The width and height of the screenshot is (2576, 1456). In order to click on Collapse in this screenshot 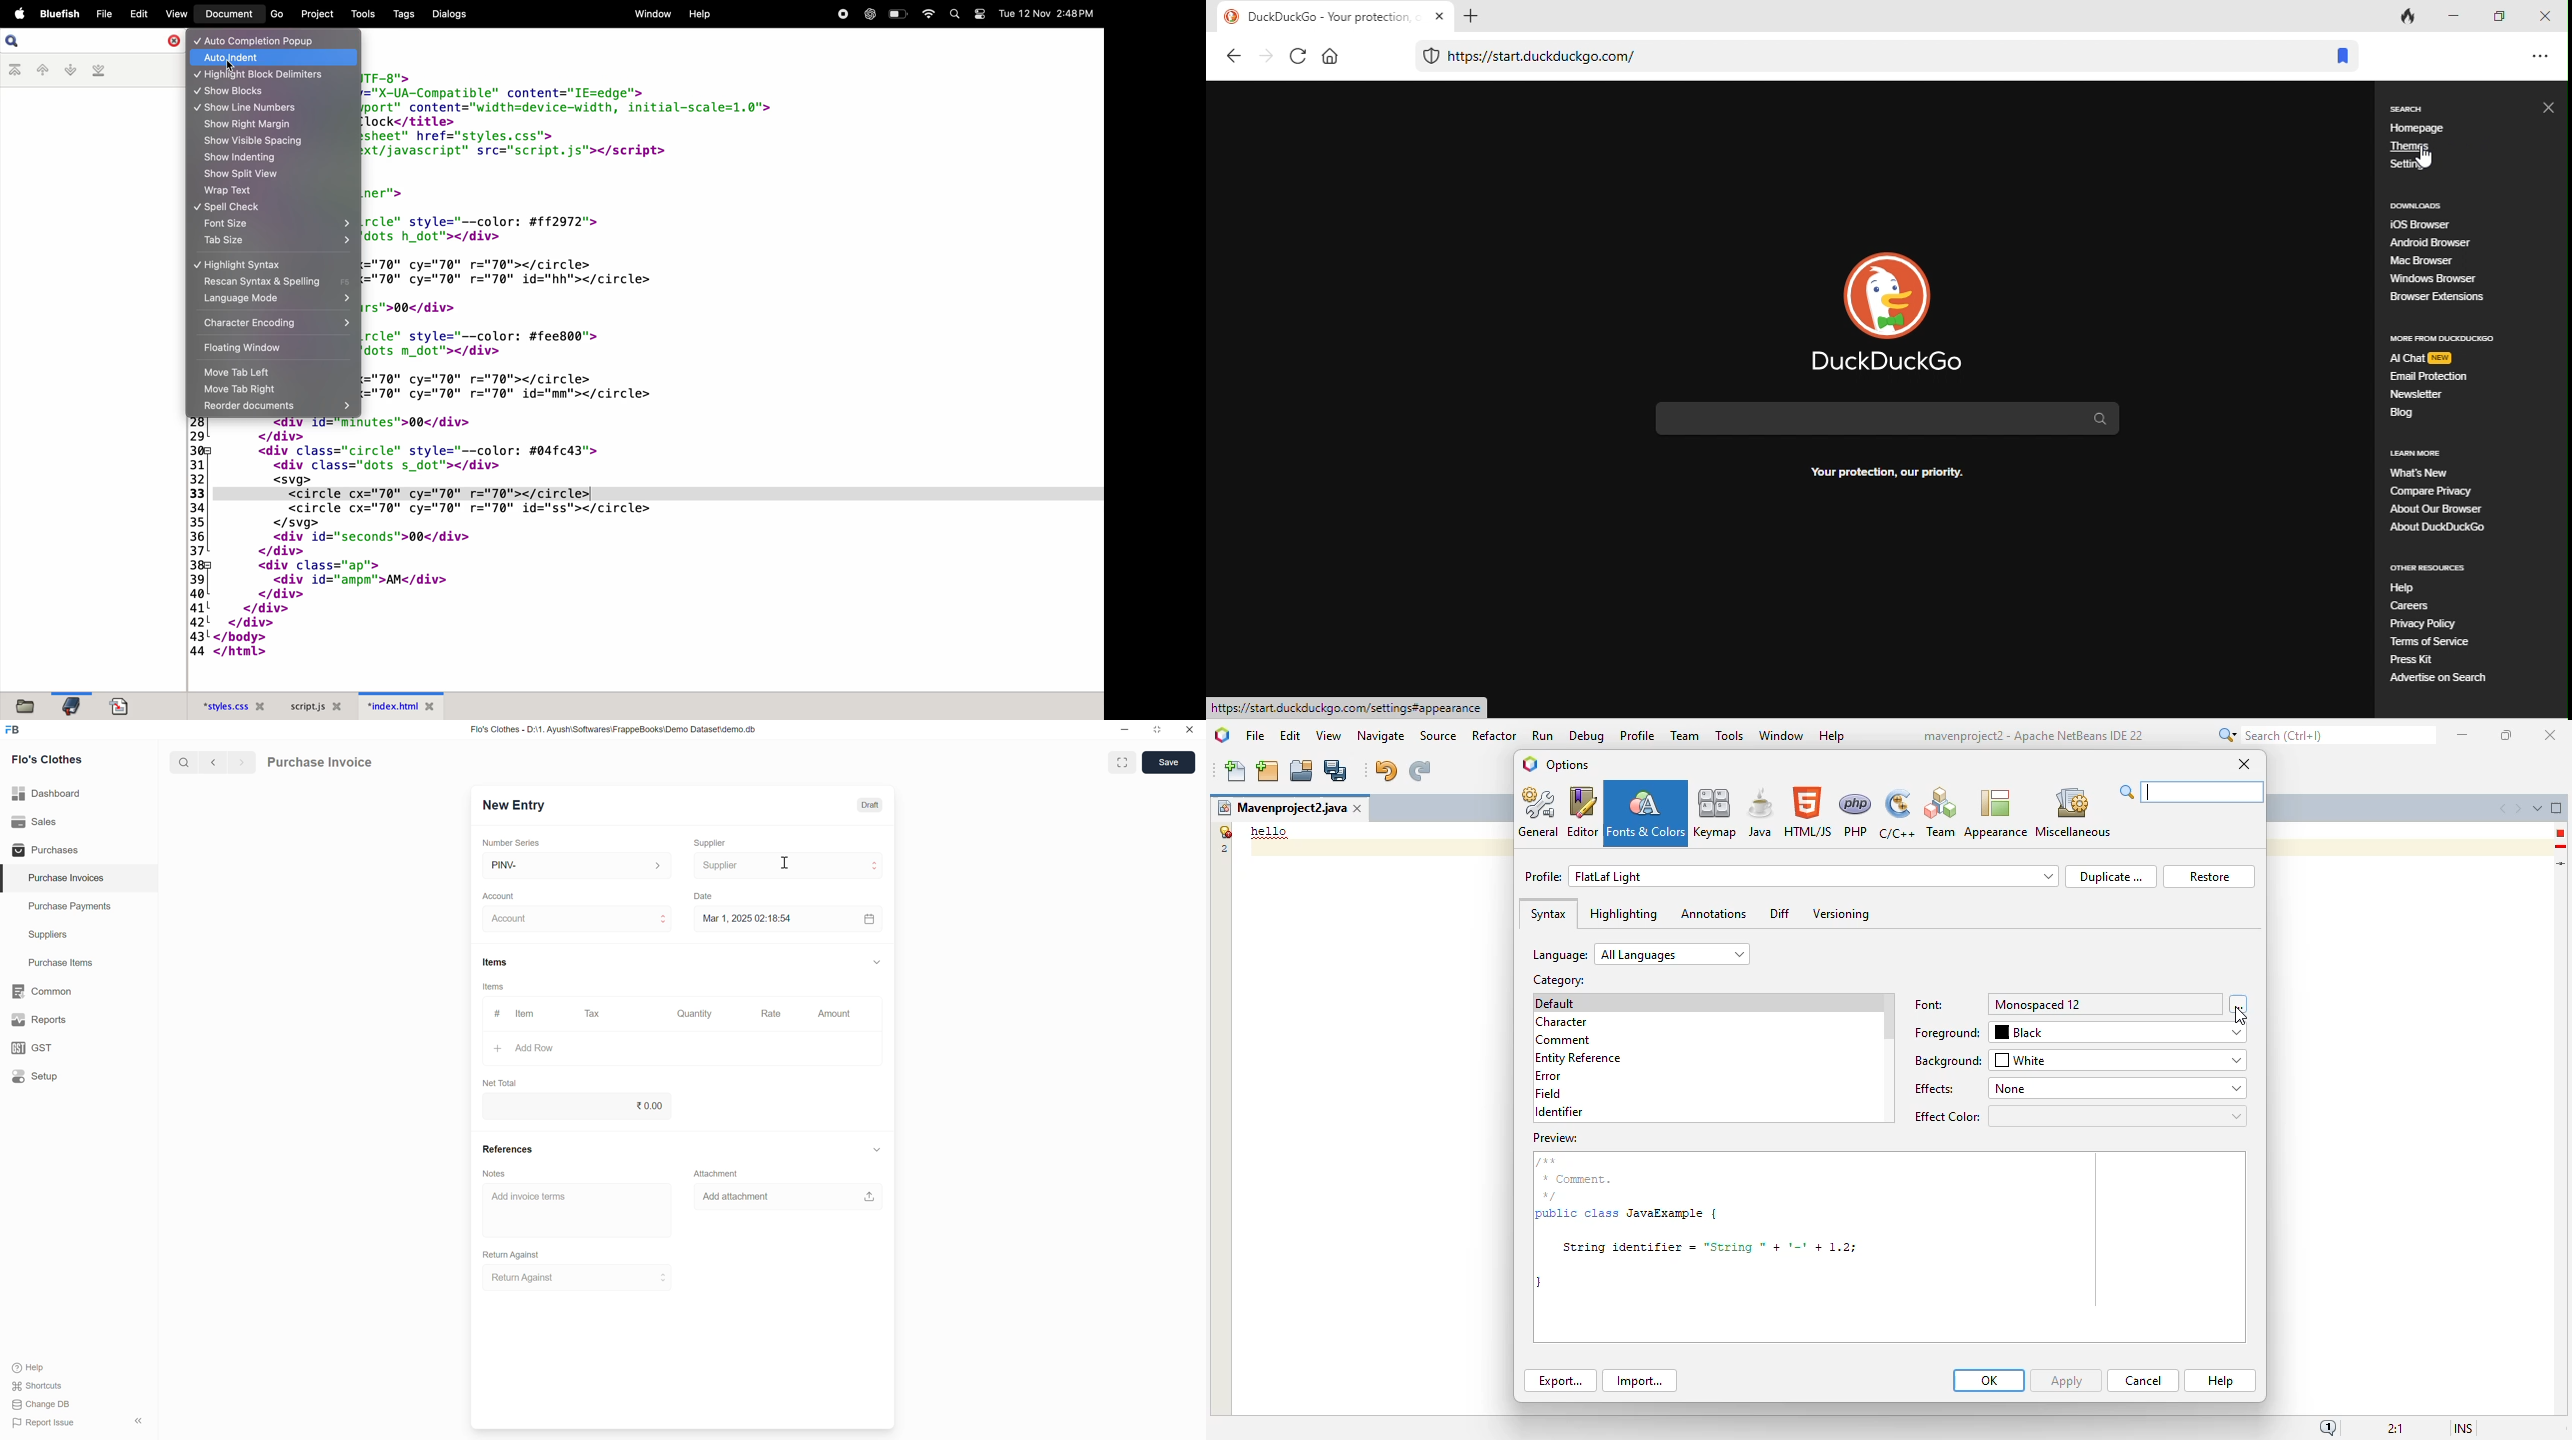, I will do `click(877, 1149)`.